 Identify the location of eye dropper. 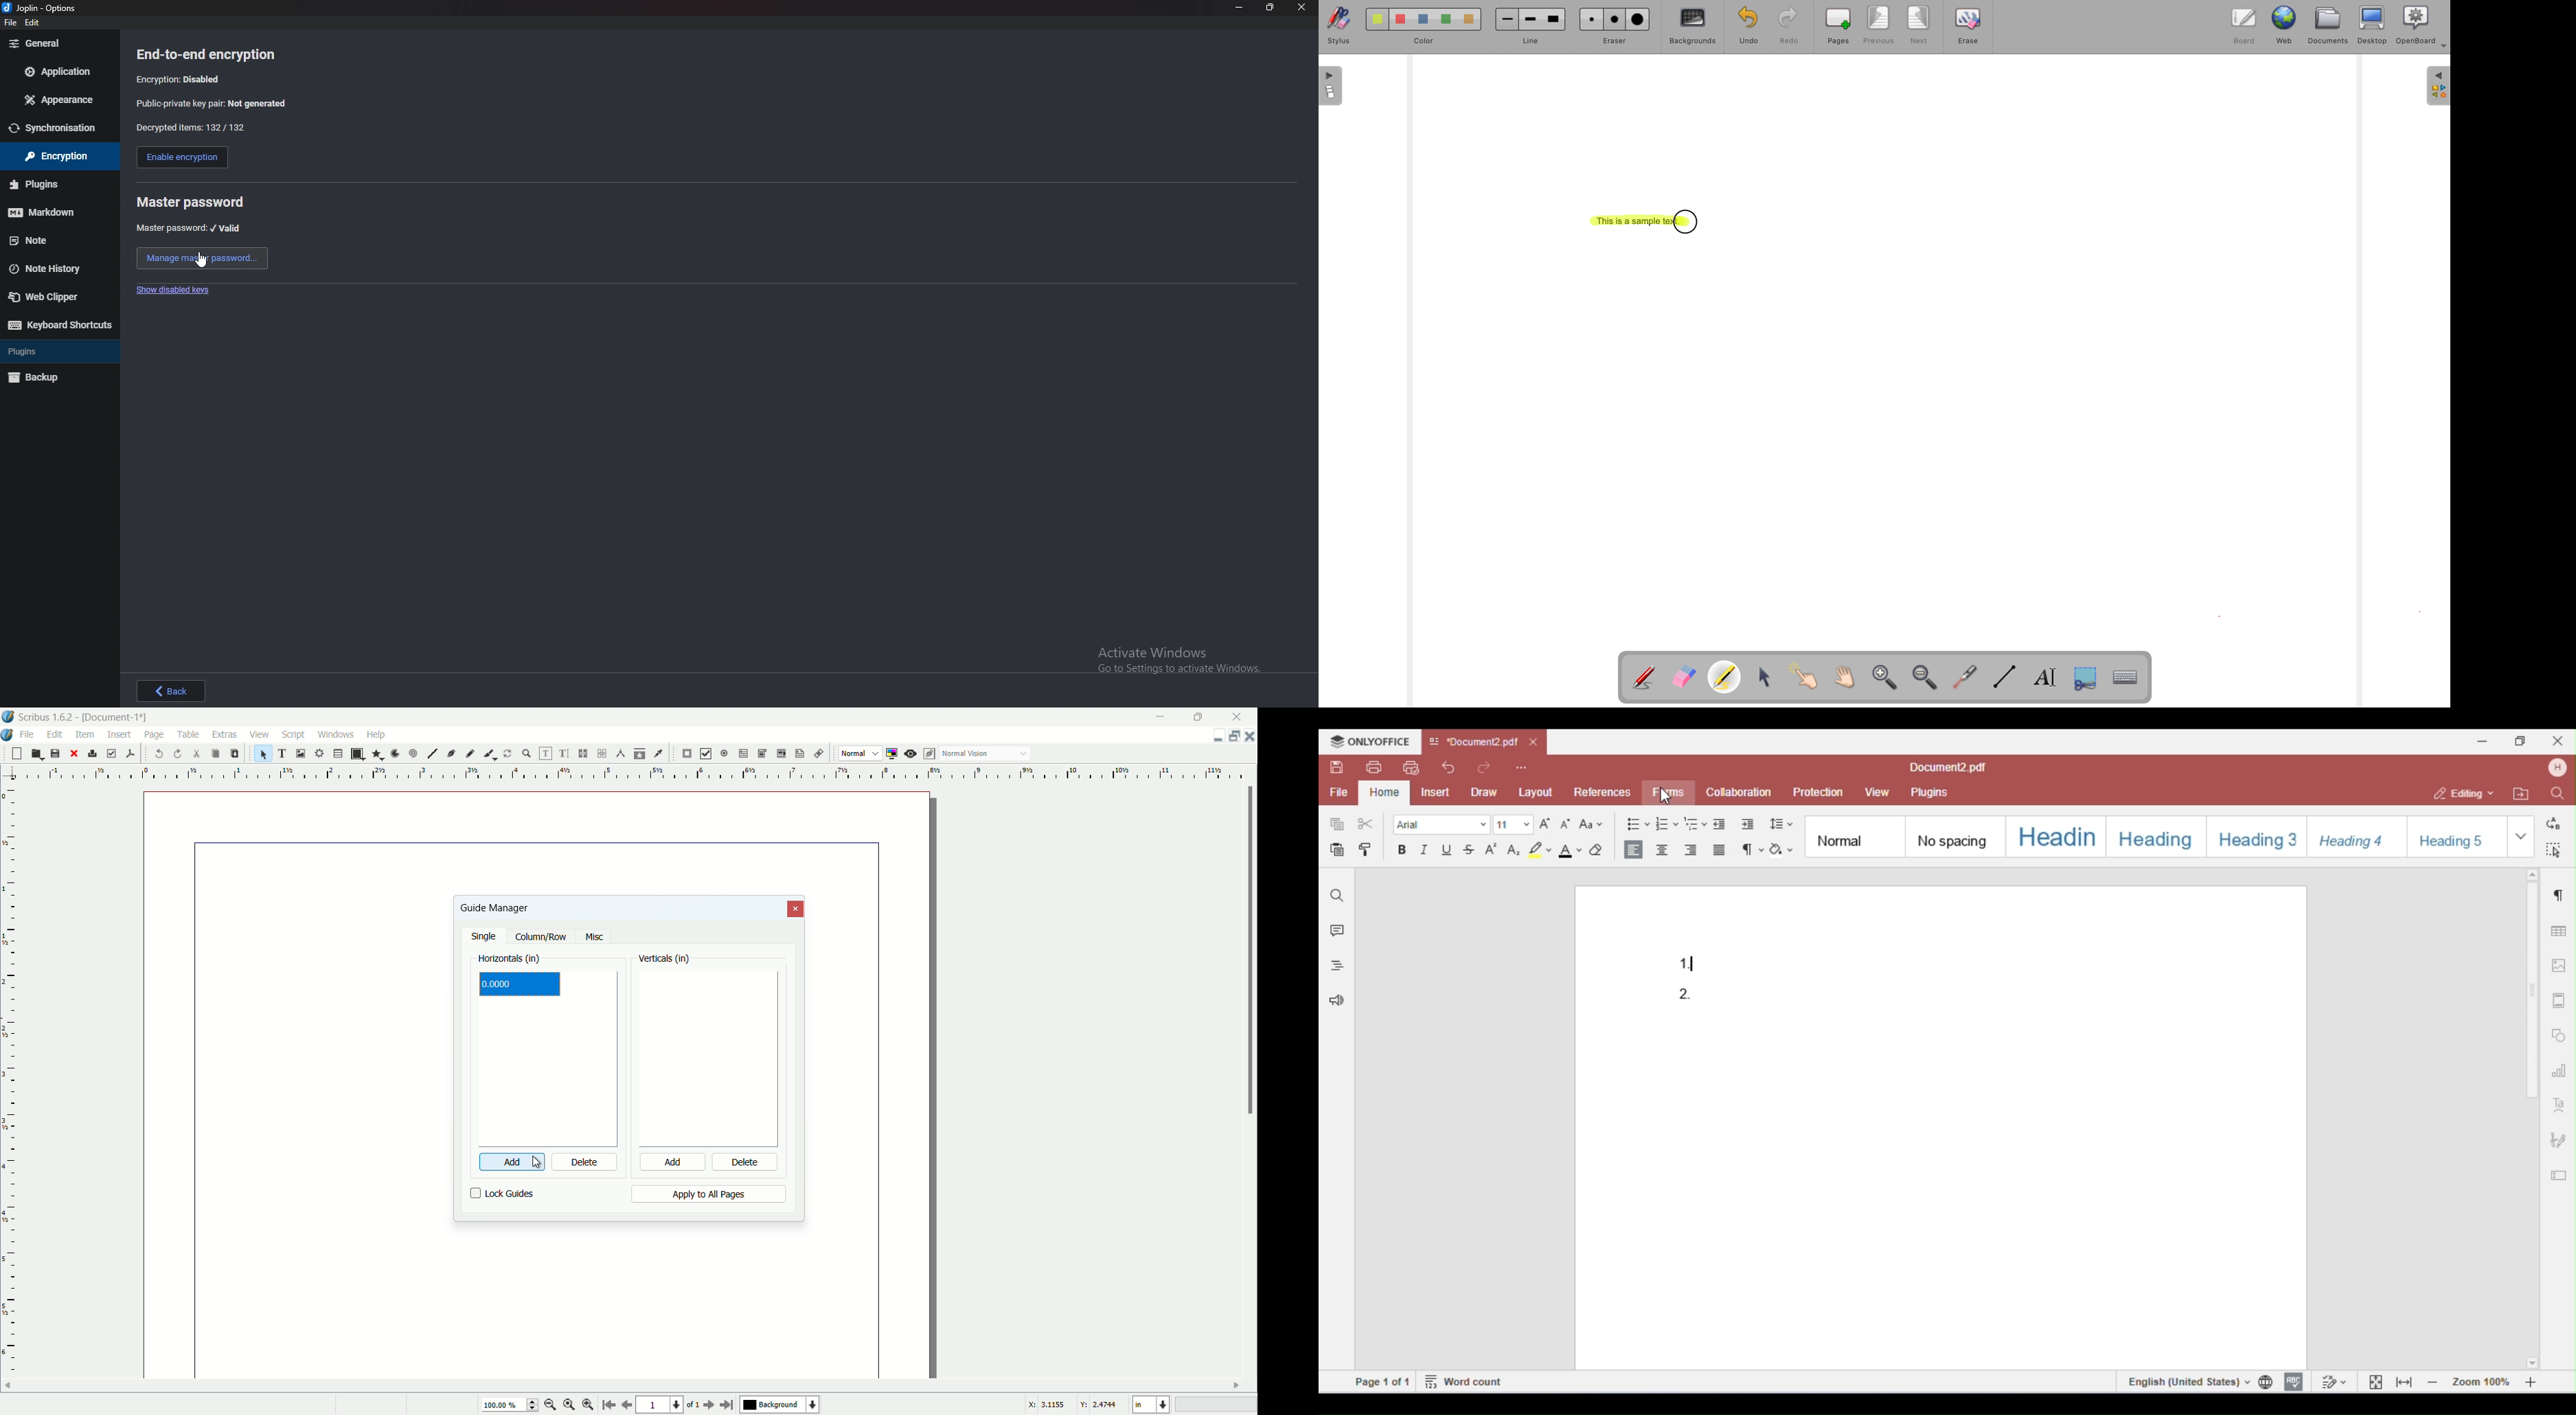
(660, 753).